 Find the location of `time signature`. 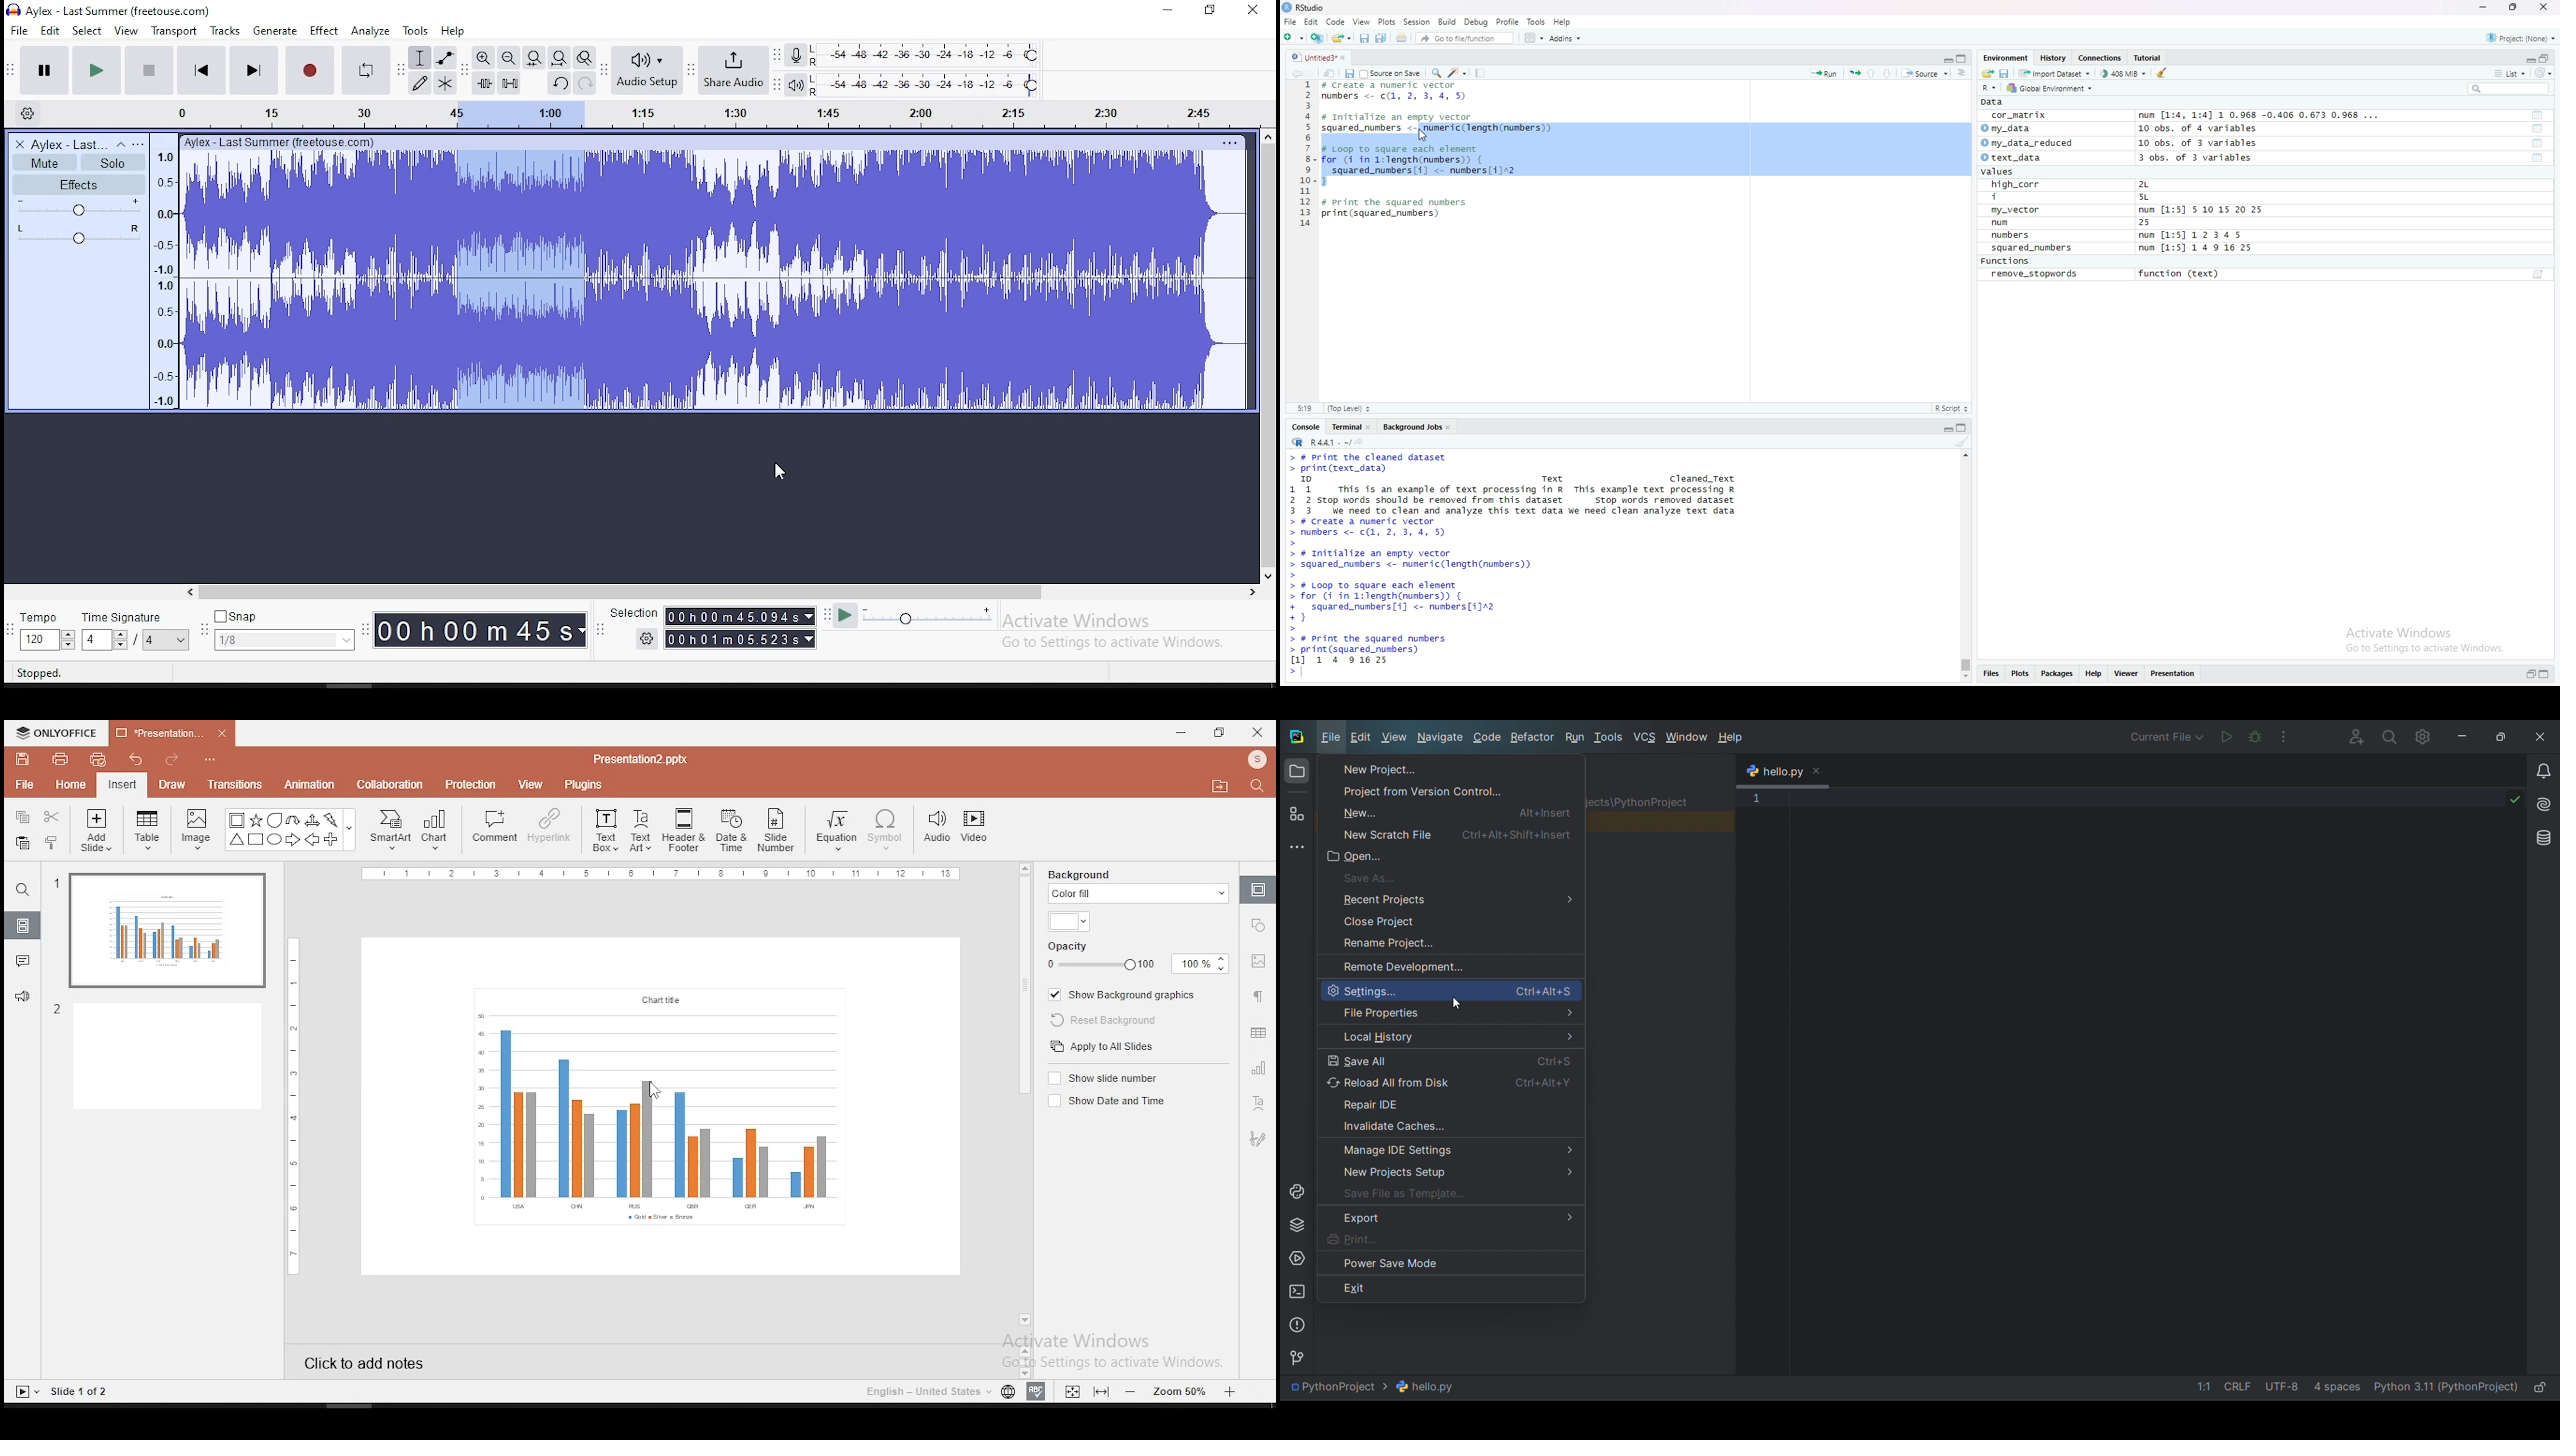

time signature is located at coordinates (136, 633).